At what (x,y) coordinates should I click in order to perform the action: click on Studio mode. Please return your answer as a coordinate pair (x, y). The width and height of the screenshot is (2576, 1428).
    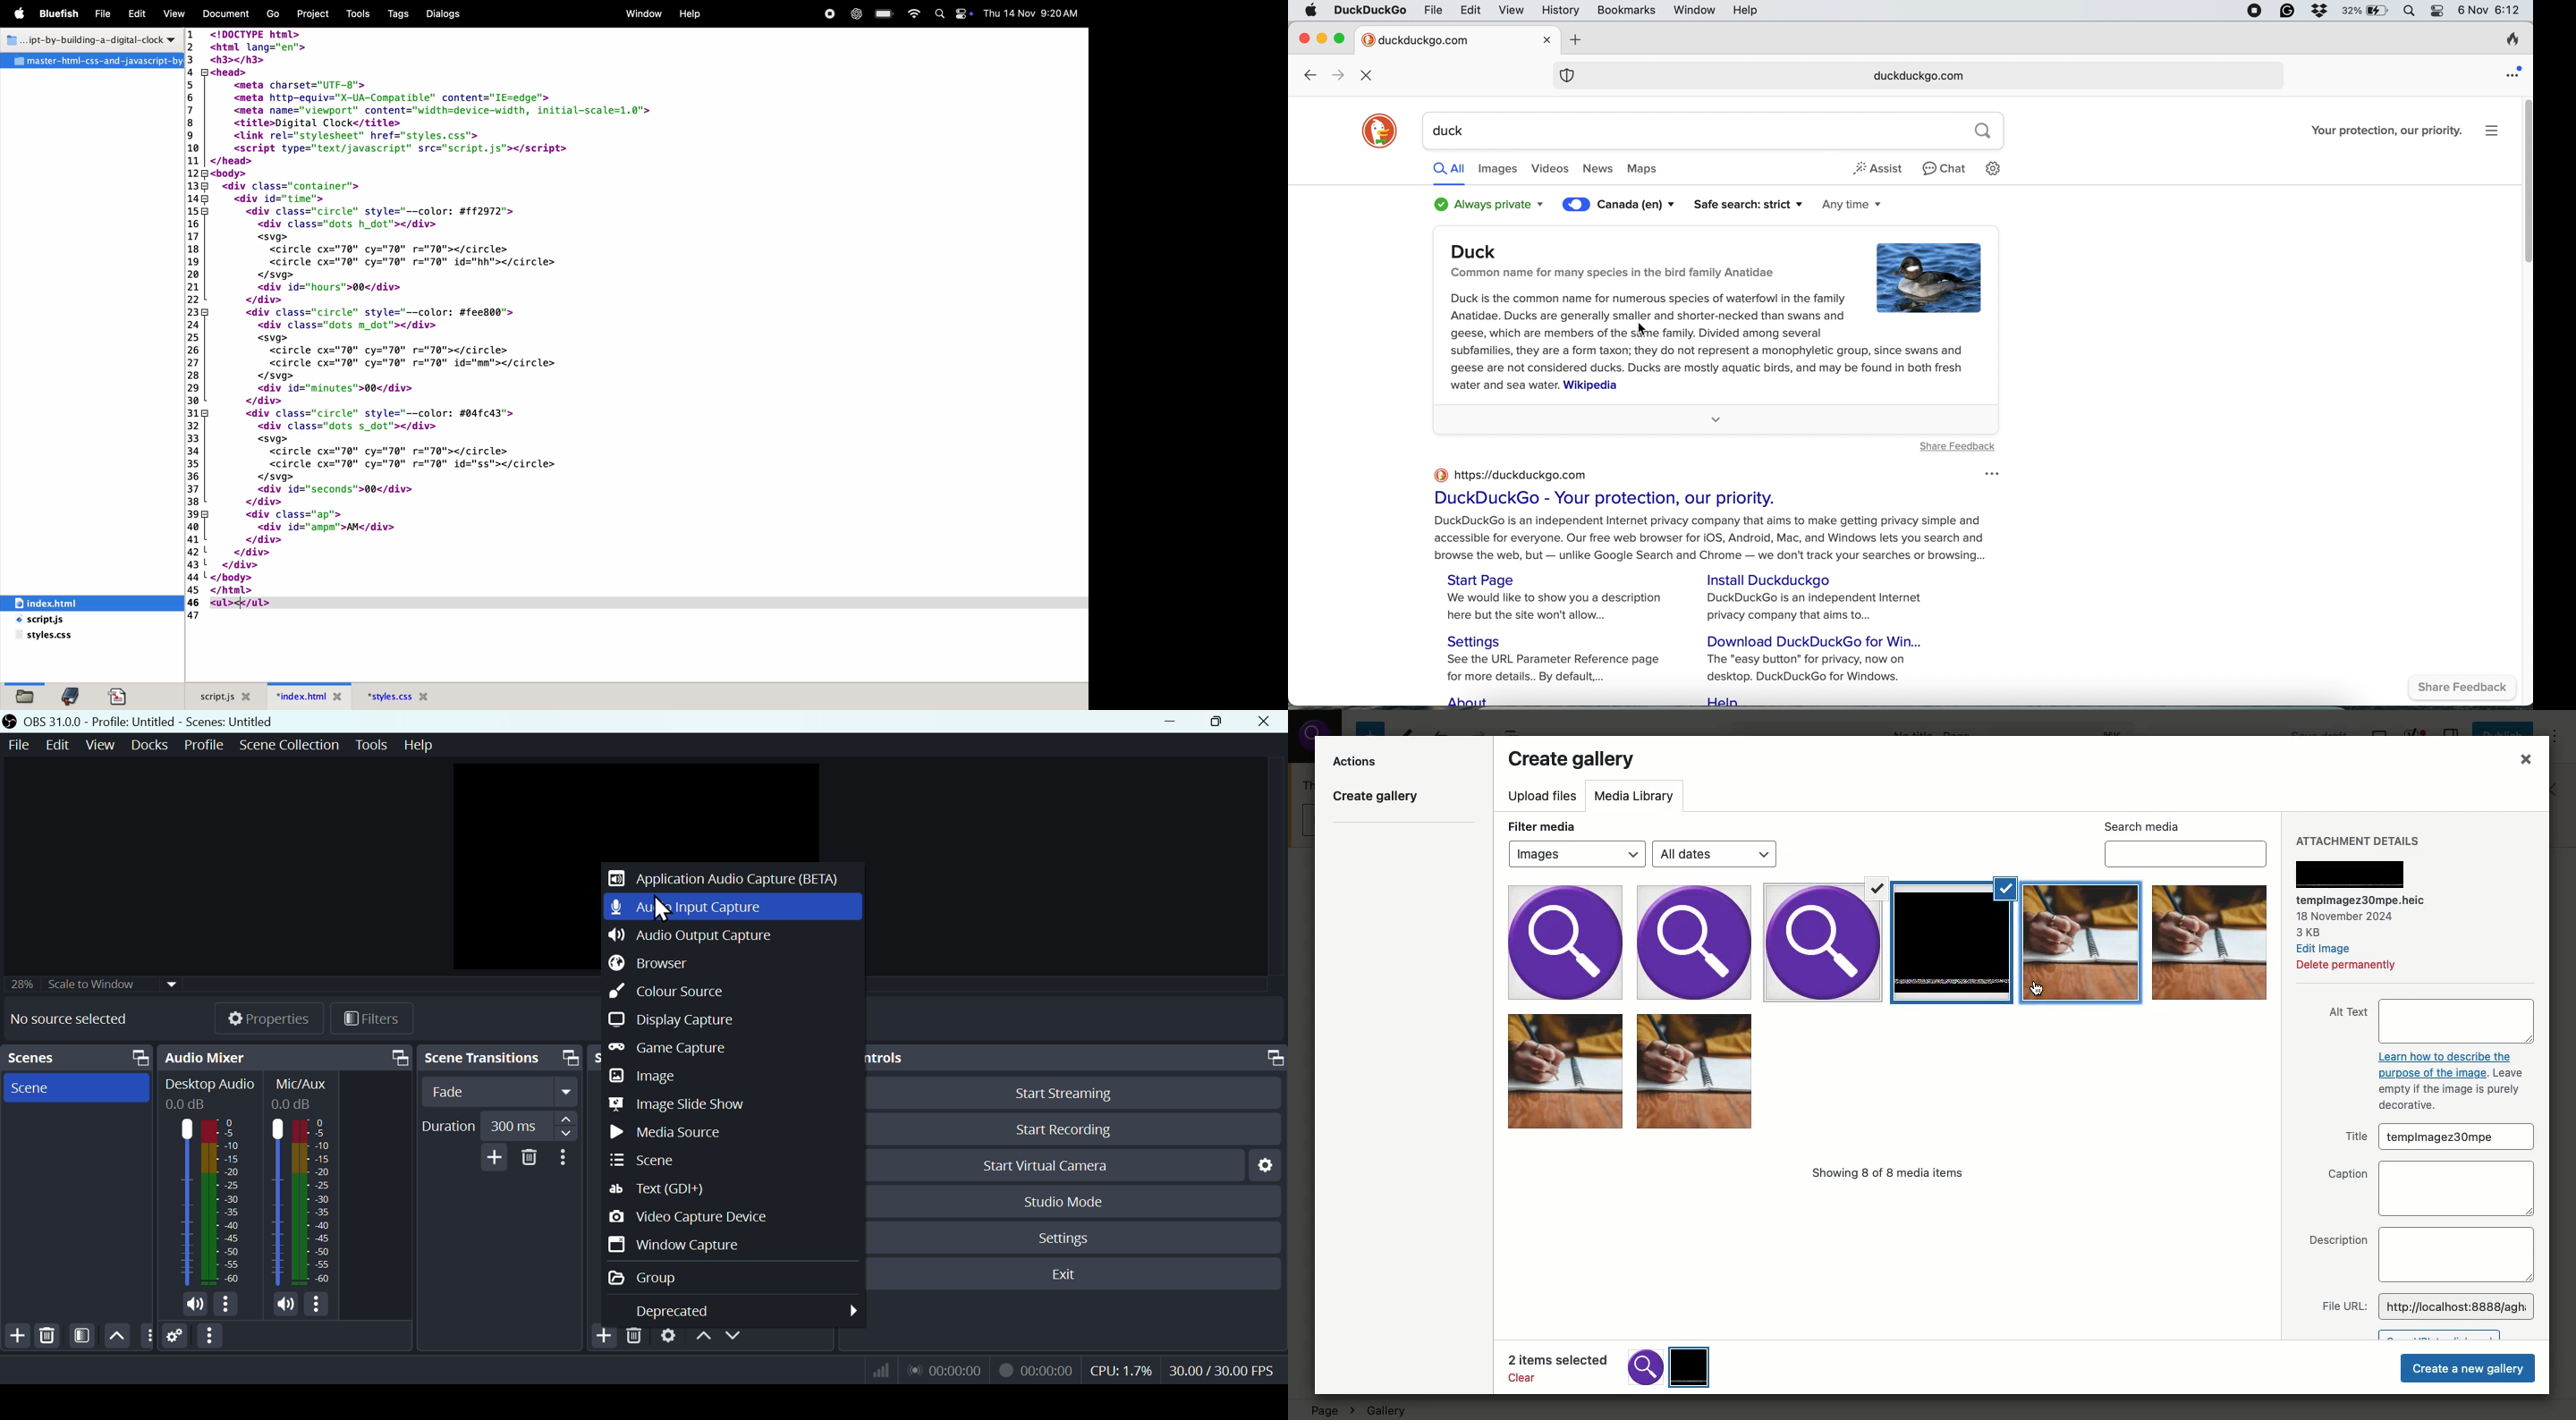
    Looking at the image, I should click on (1065, 1202).